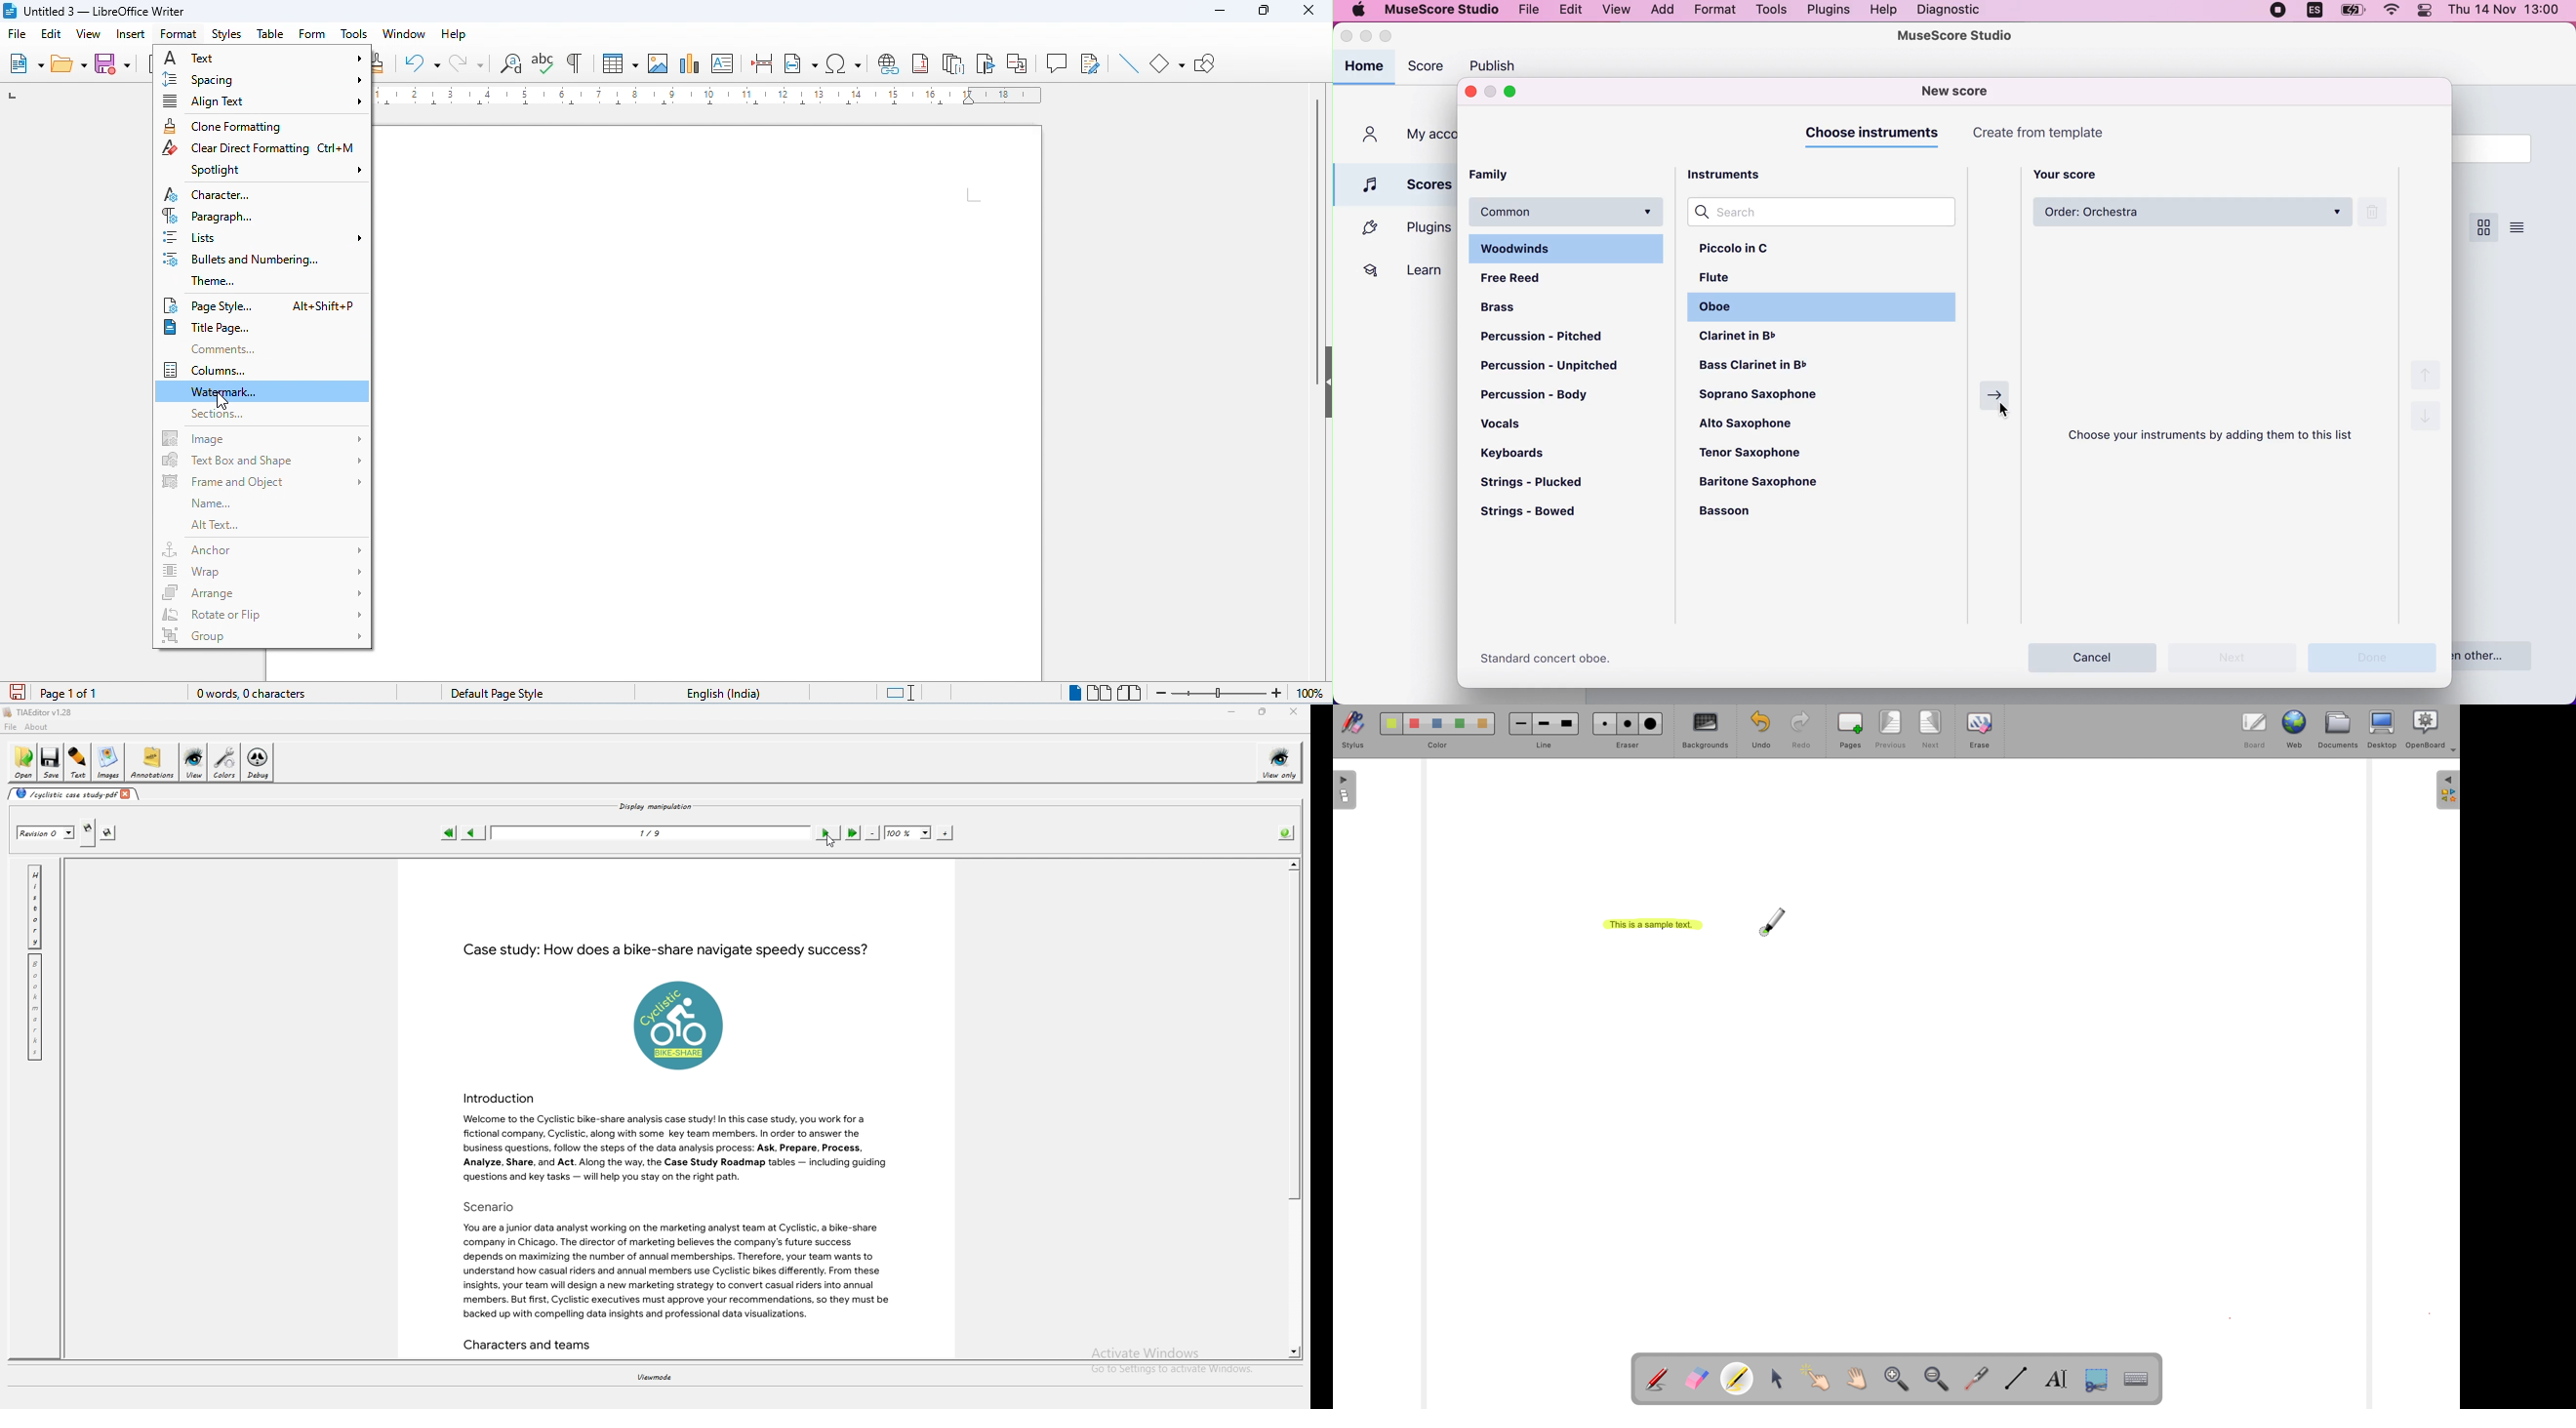  Describe the element at coordinates (2518, 226) in the screenshot. I see `score view list` at that location.